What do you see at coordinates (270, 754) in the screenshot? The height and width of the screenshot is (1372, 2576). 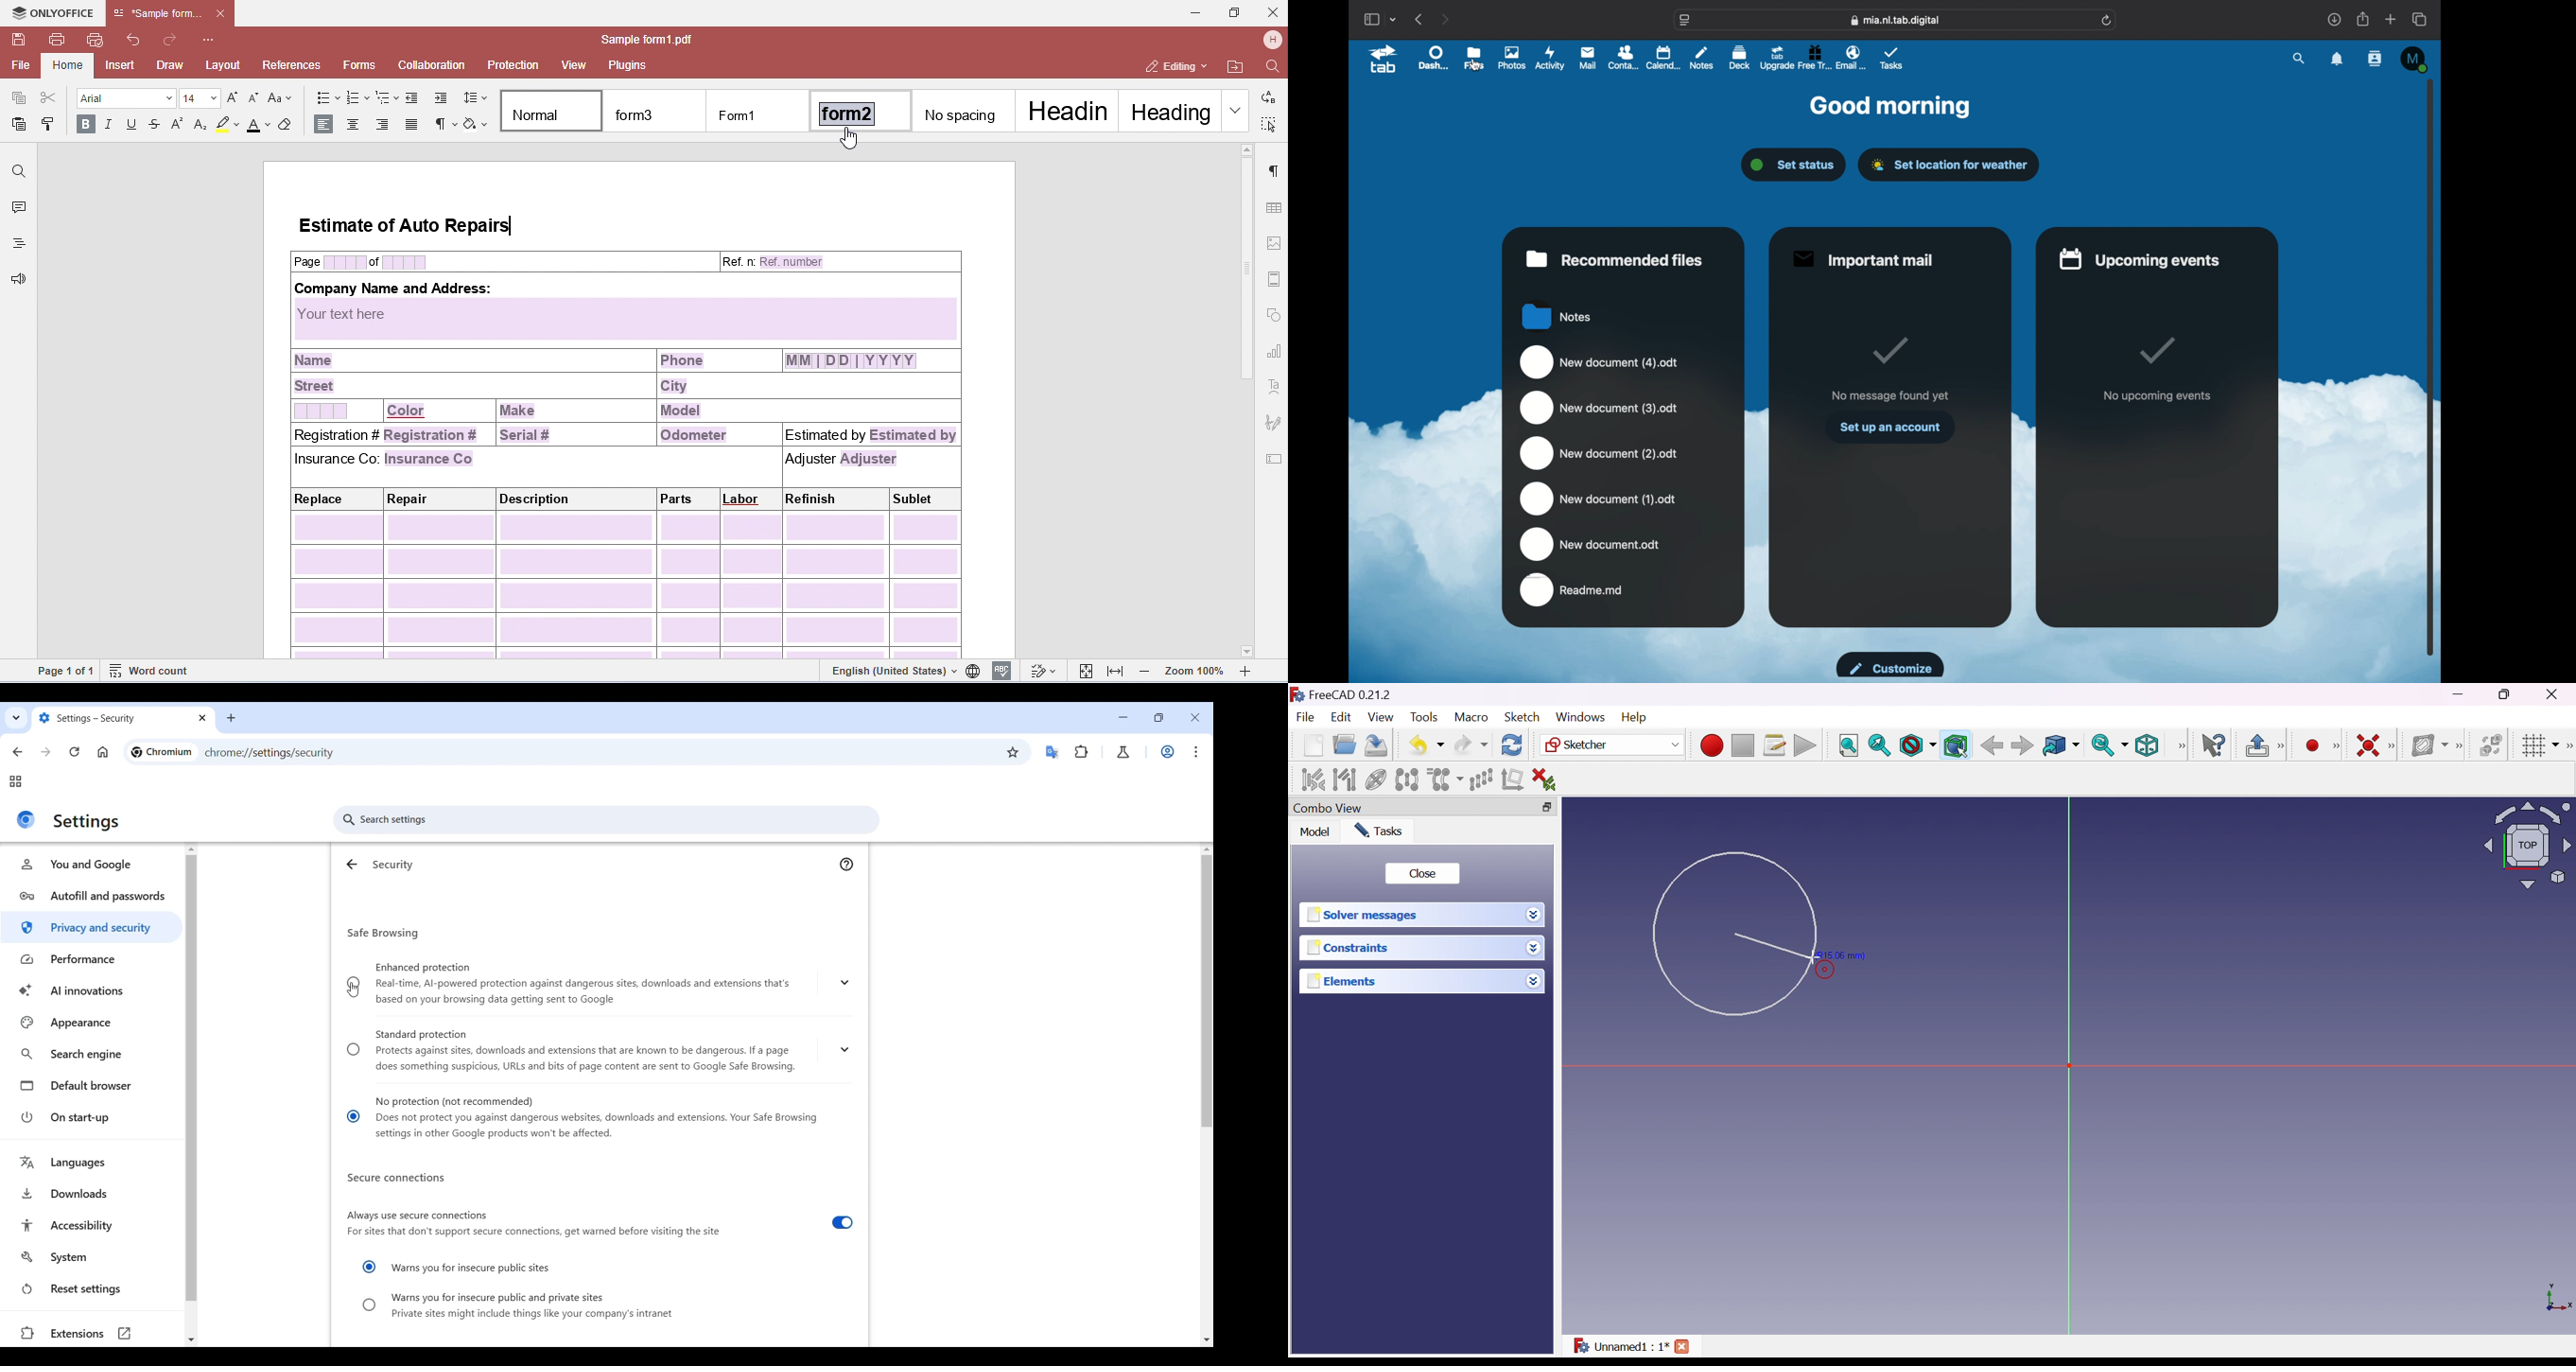 I see `chrrome://settings/security` at bounding box center [270, 754].